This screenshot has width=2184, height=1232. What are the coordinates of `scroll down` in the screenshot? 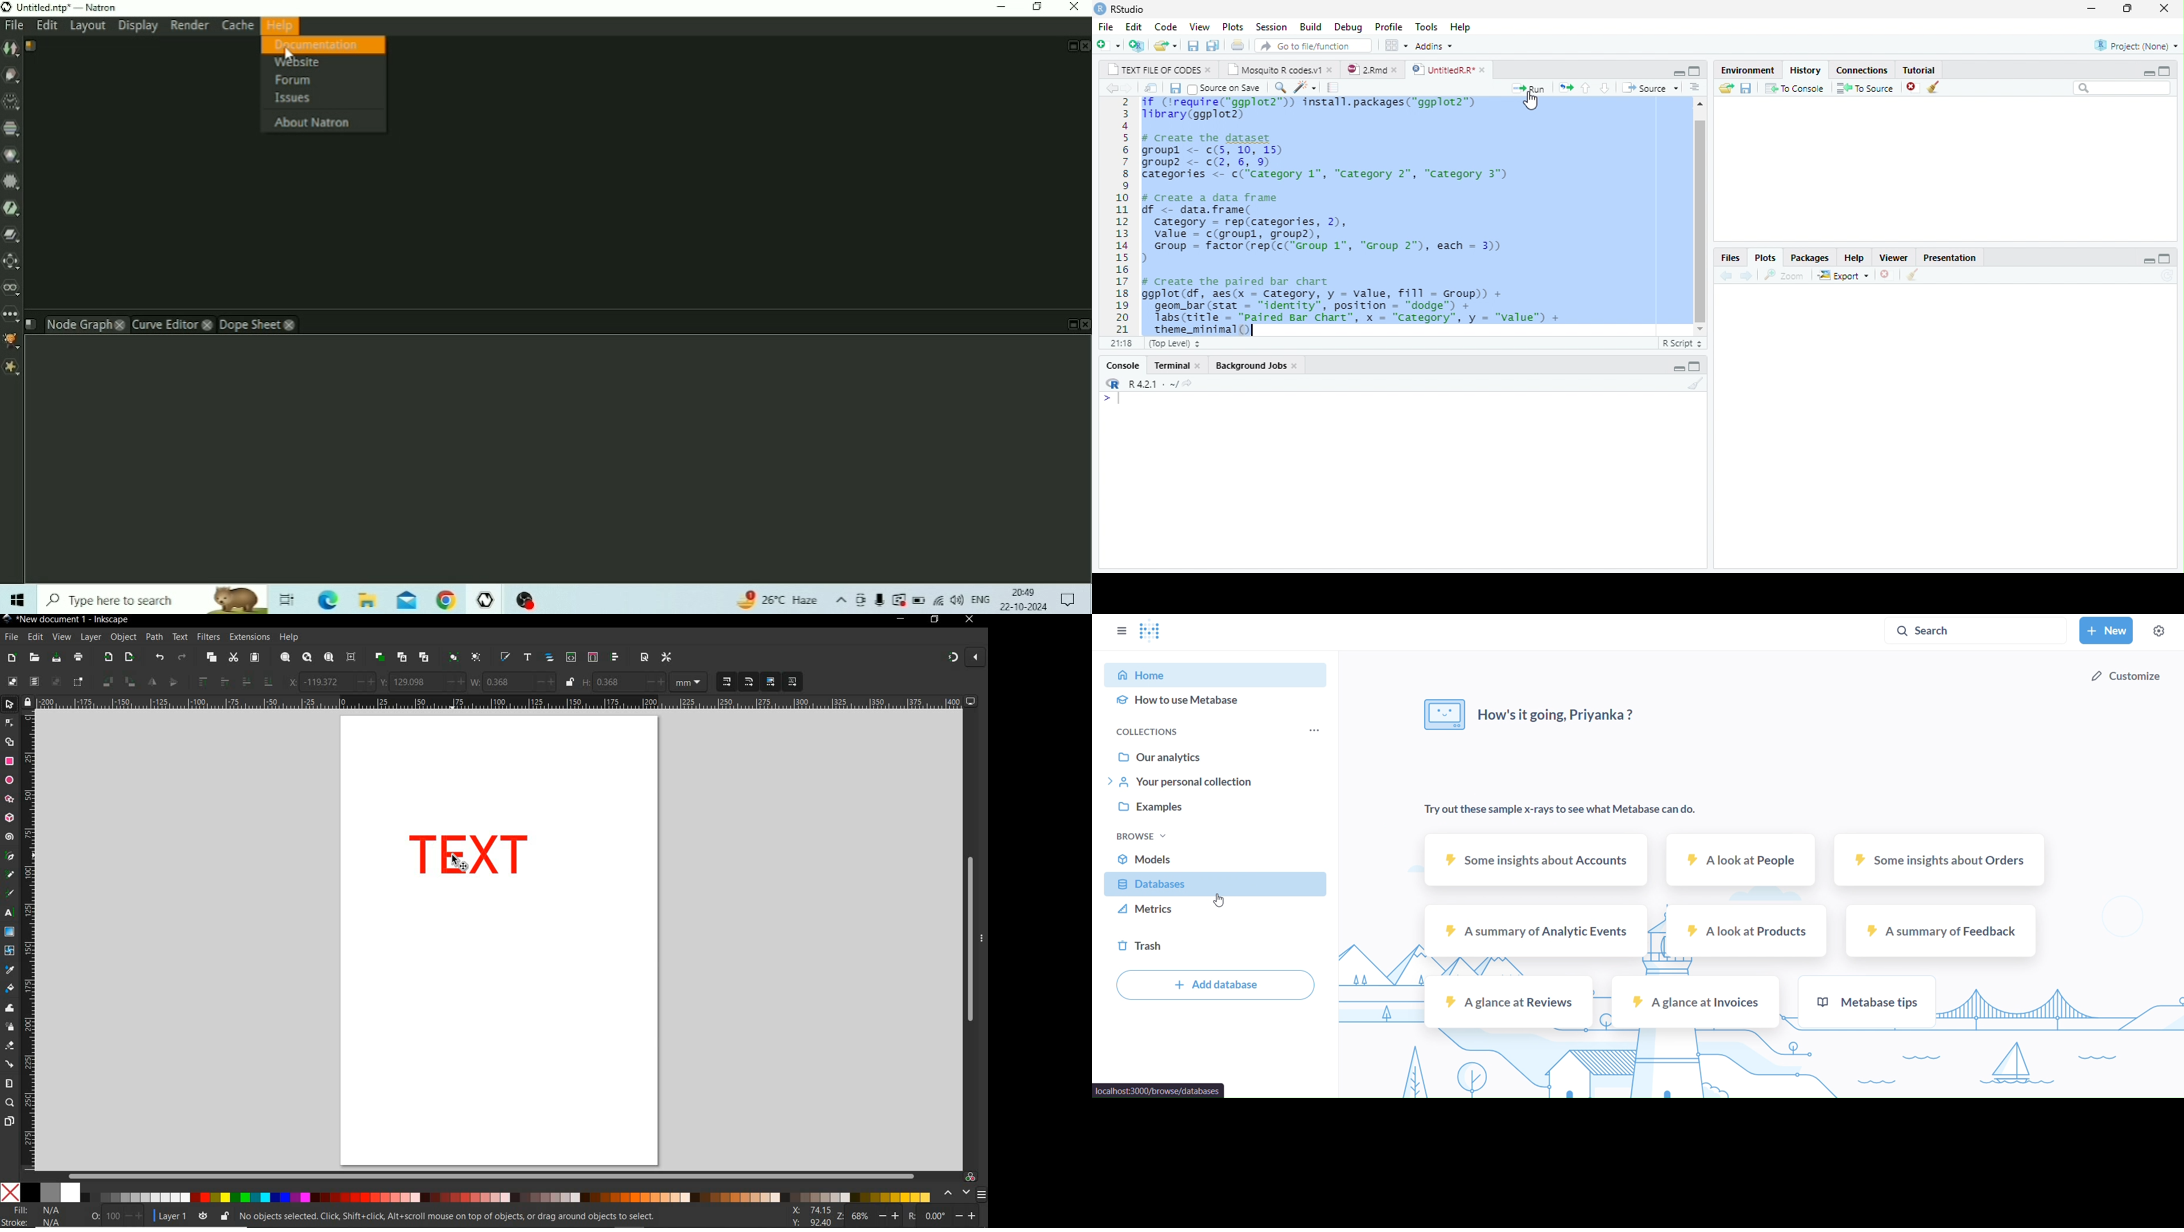 It's located at (1701, 330).